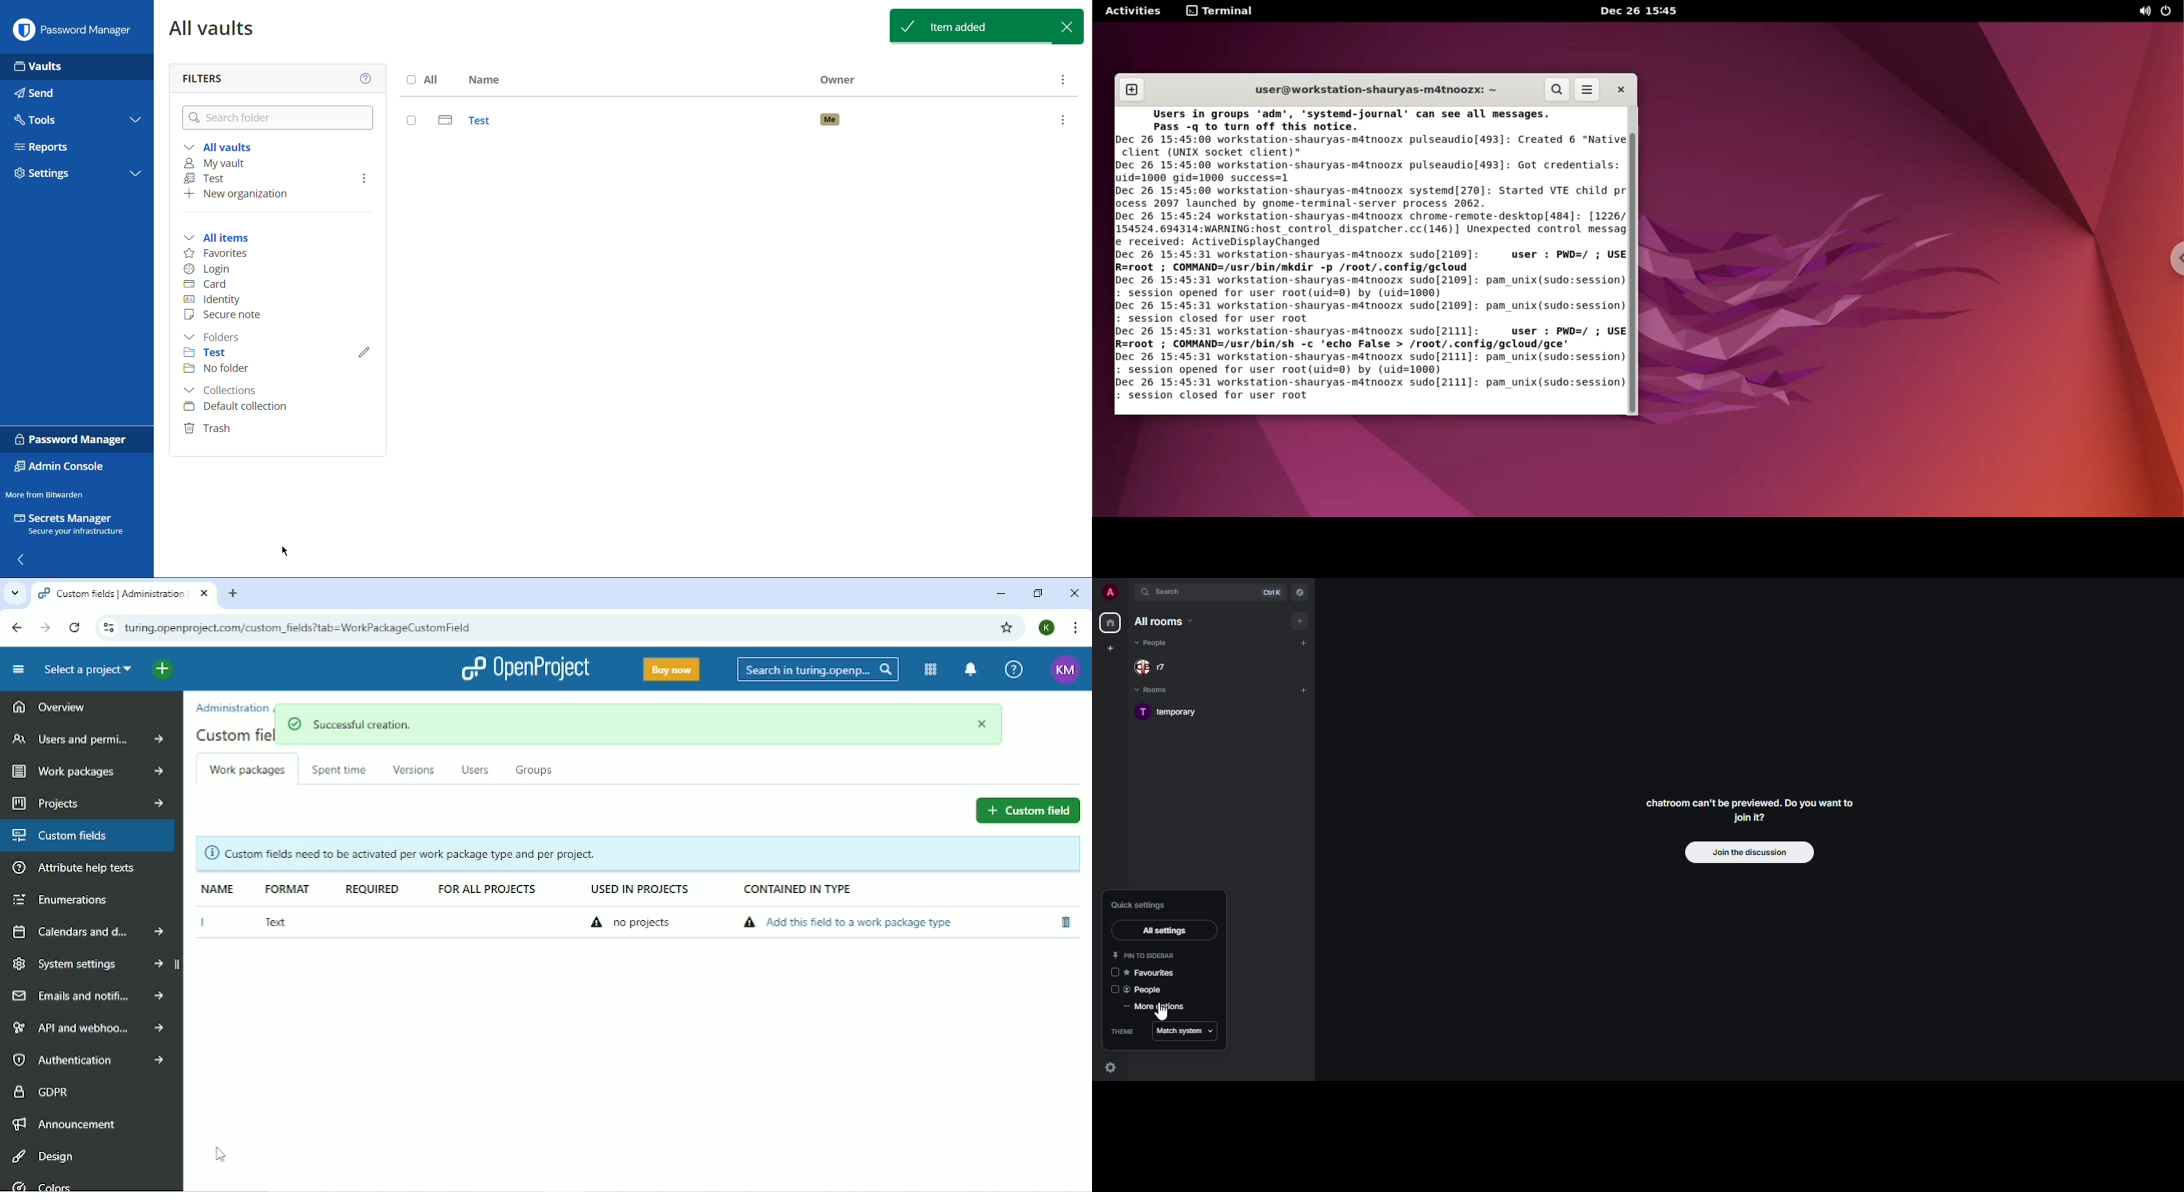  Describe the element at coordinates (230, 317) in the screenshot. I see `Secure note` at that location.